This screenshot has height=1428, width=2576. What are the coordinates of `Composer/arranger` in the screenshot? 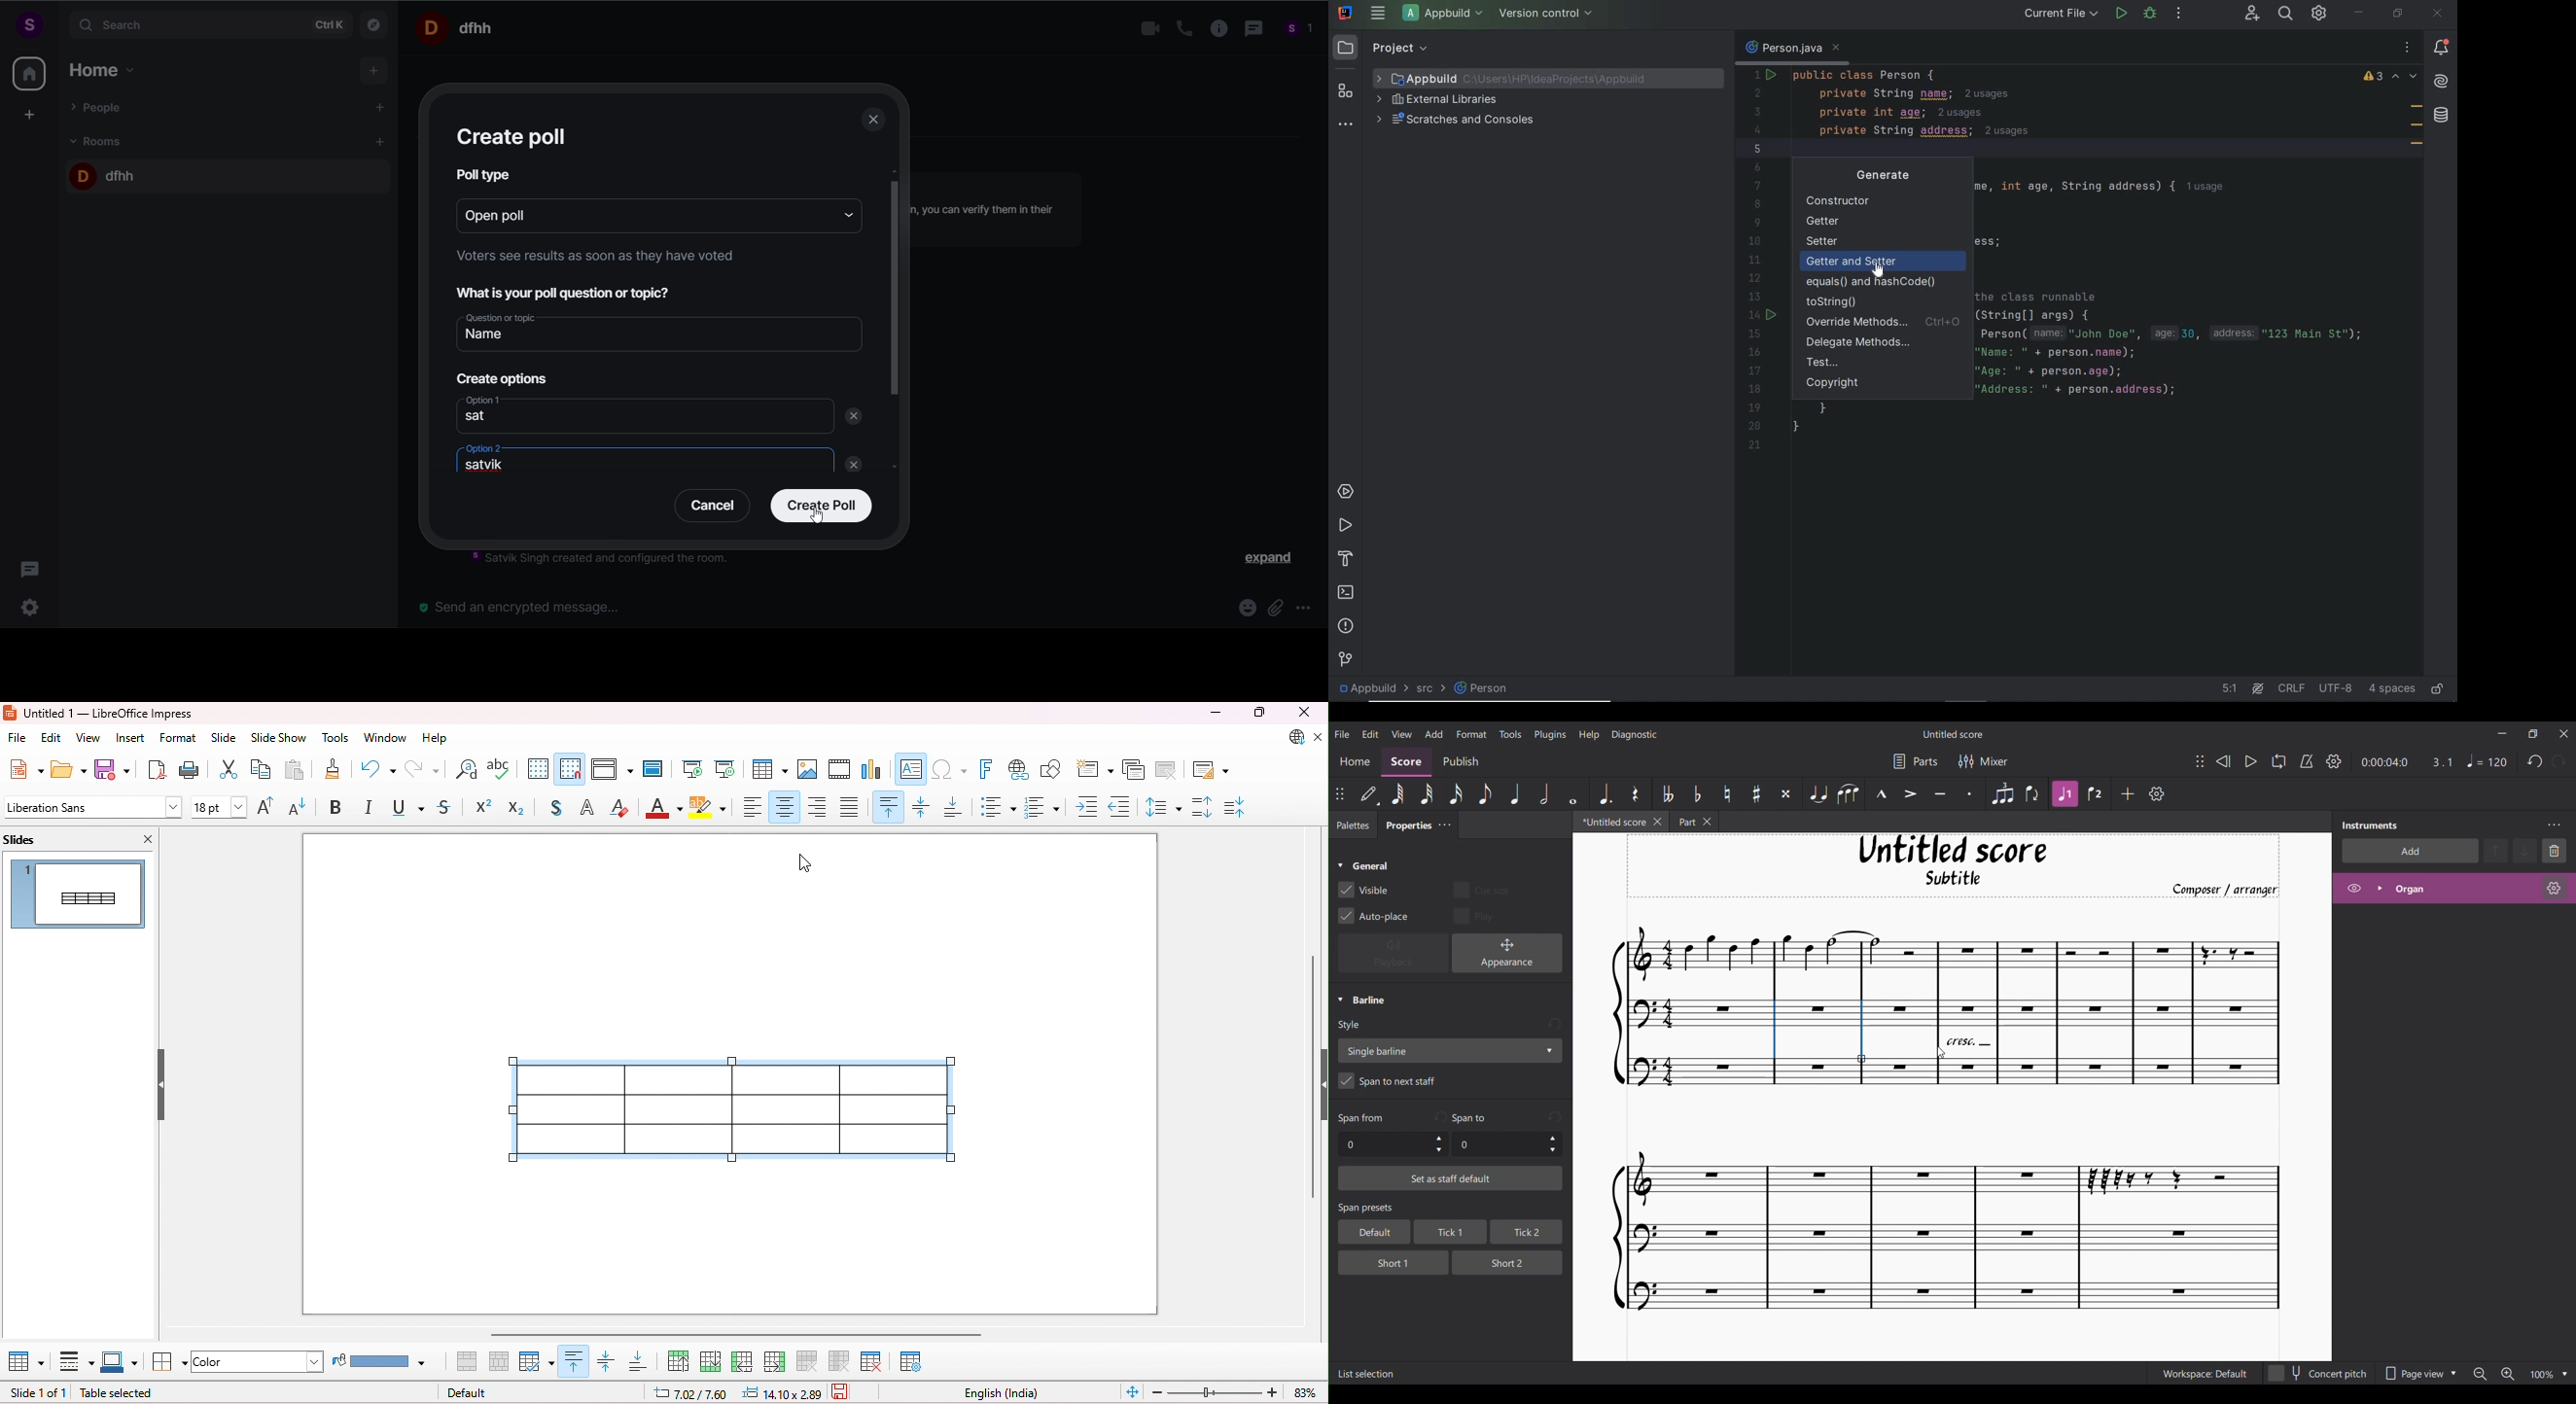 It's located at (2231, 890).